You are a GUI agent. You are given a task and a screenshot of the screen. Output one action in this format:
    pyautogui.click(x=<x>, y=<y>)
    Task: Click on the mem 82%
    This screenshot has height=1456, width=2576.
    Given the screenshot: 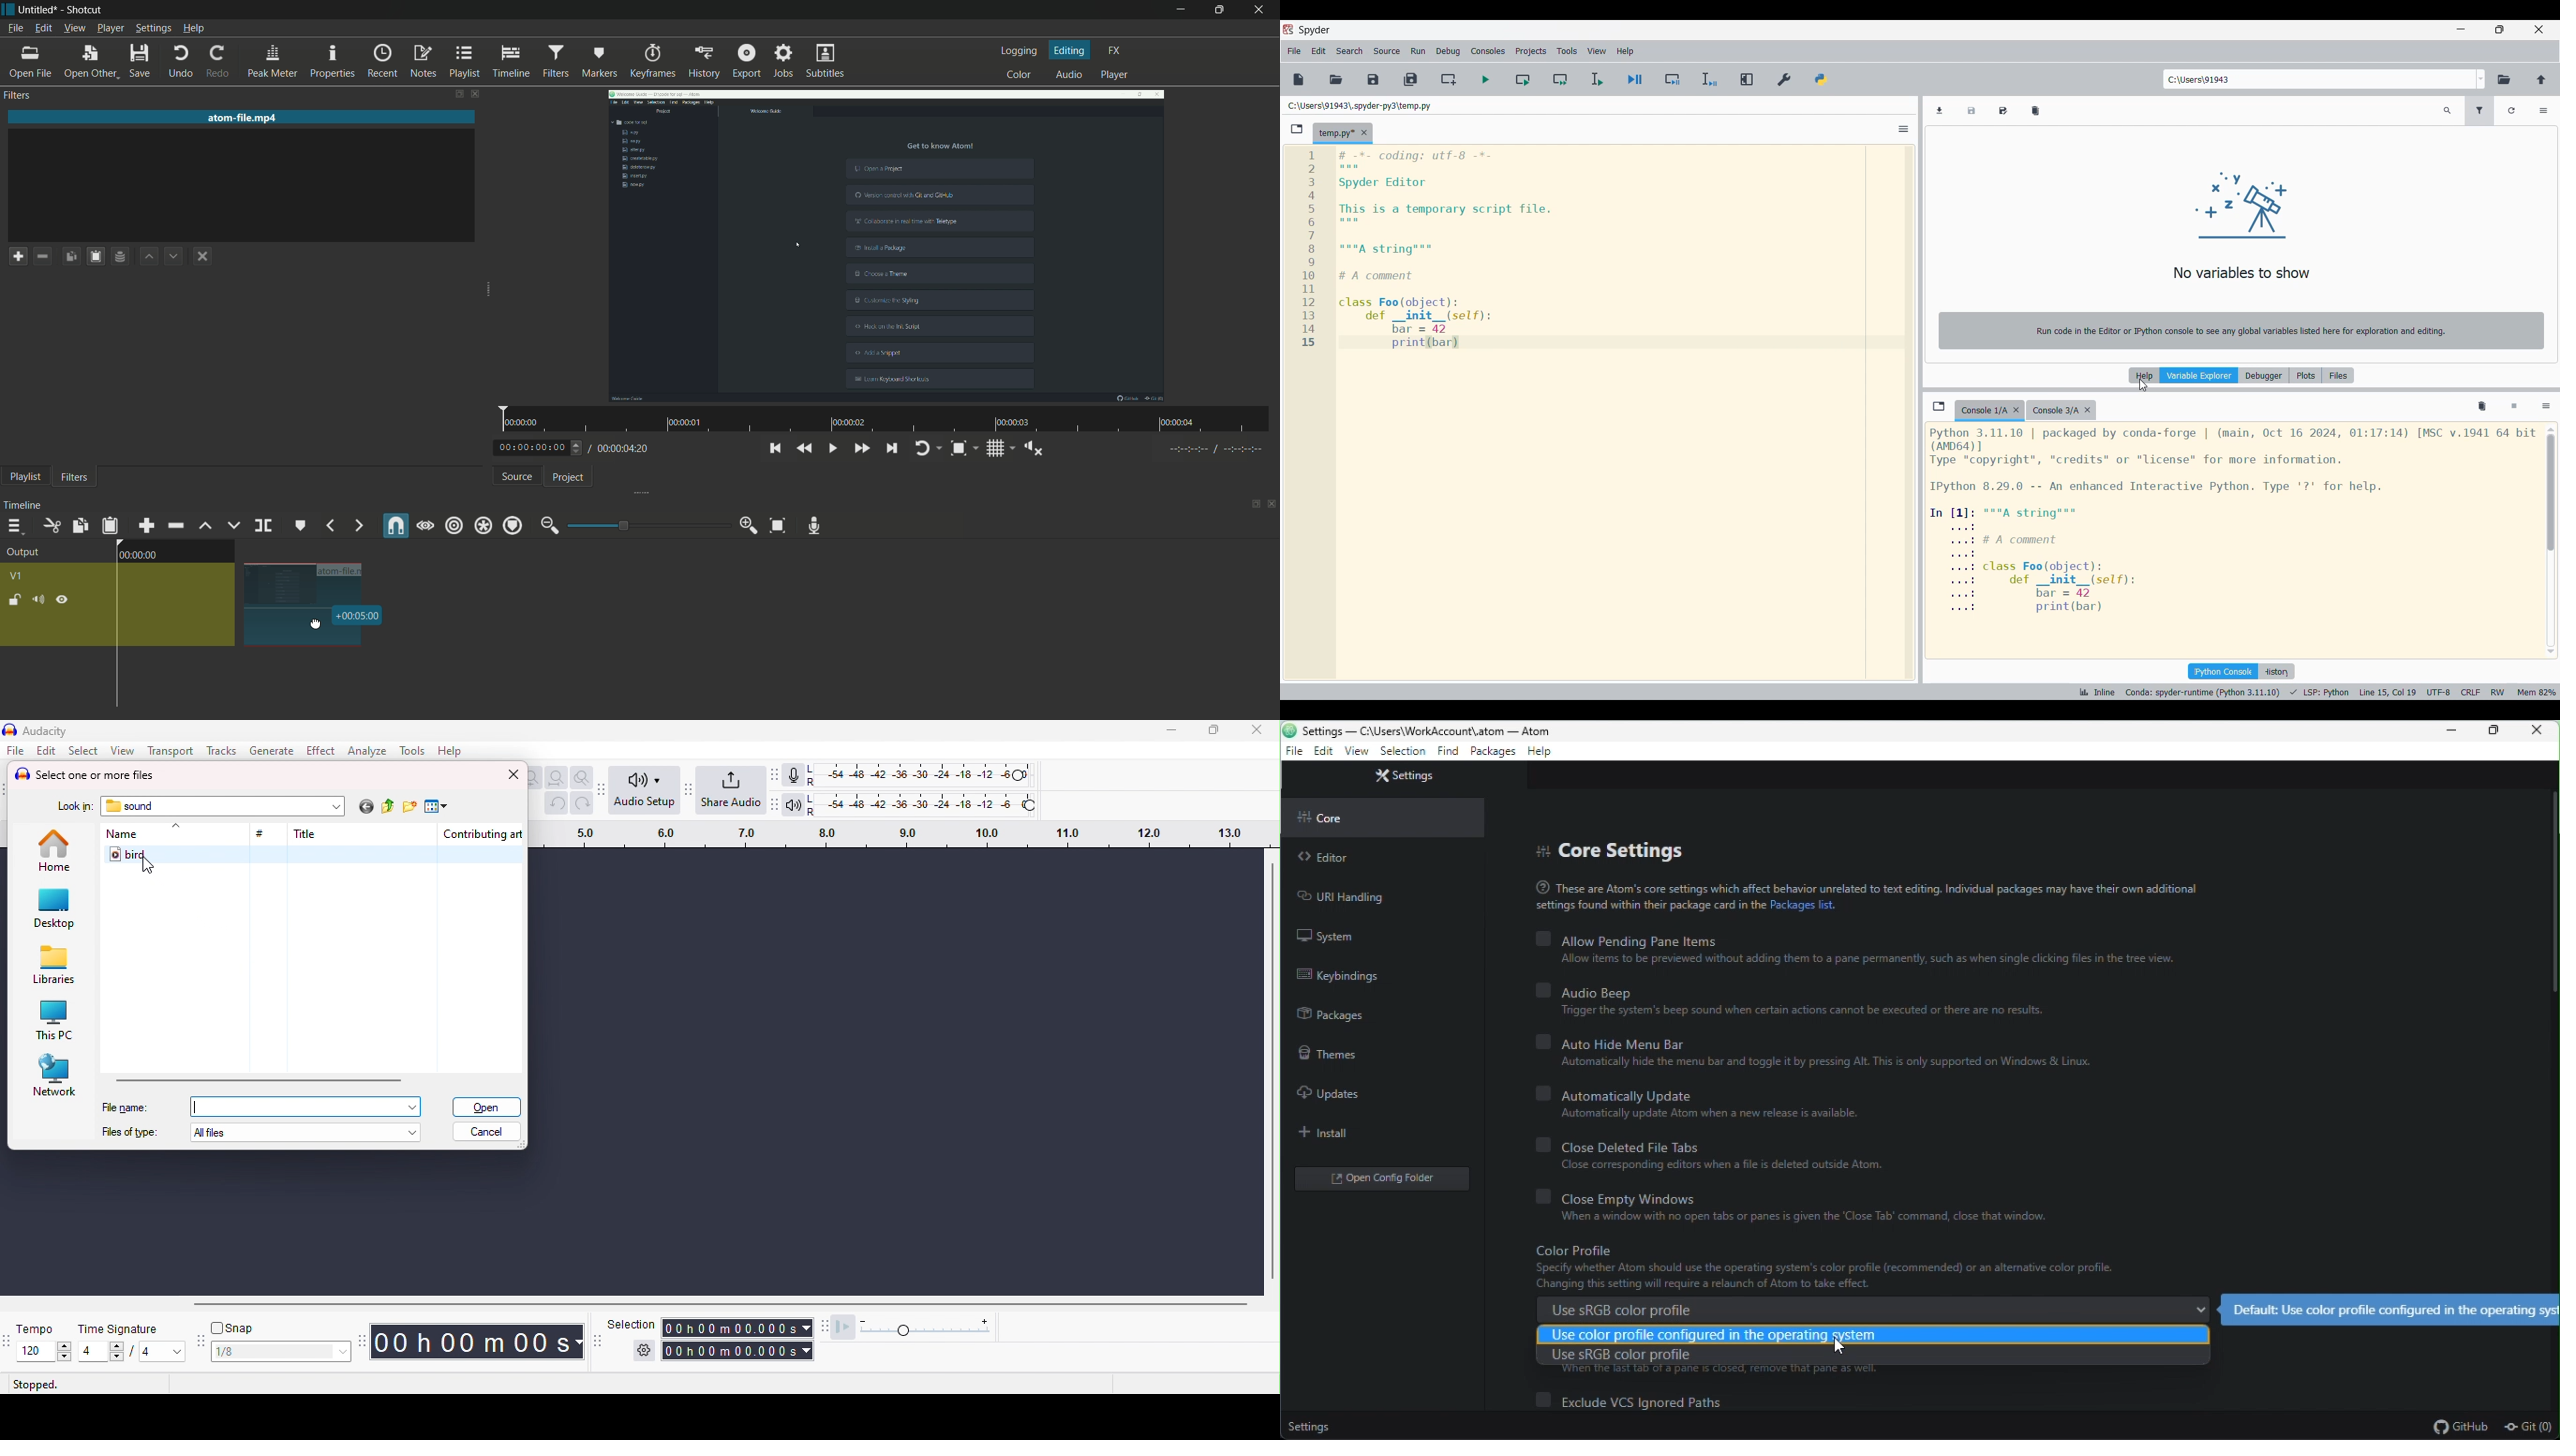 What is the action you would take?
    pyautogui.click(x=2539, y=690)
    